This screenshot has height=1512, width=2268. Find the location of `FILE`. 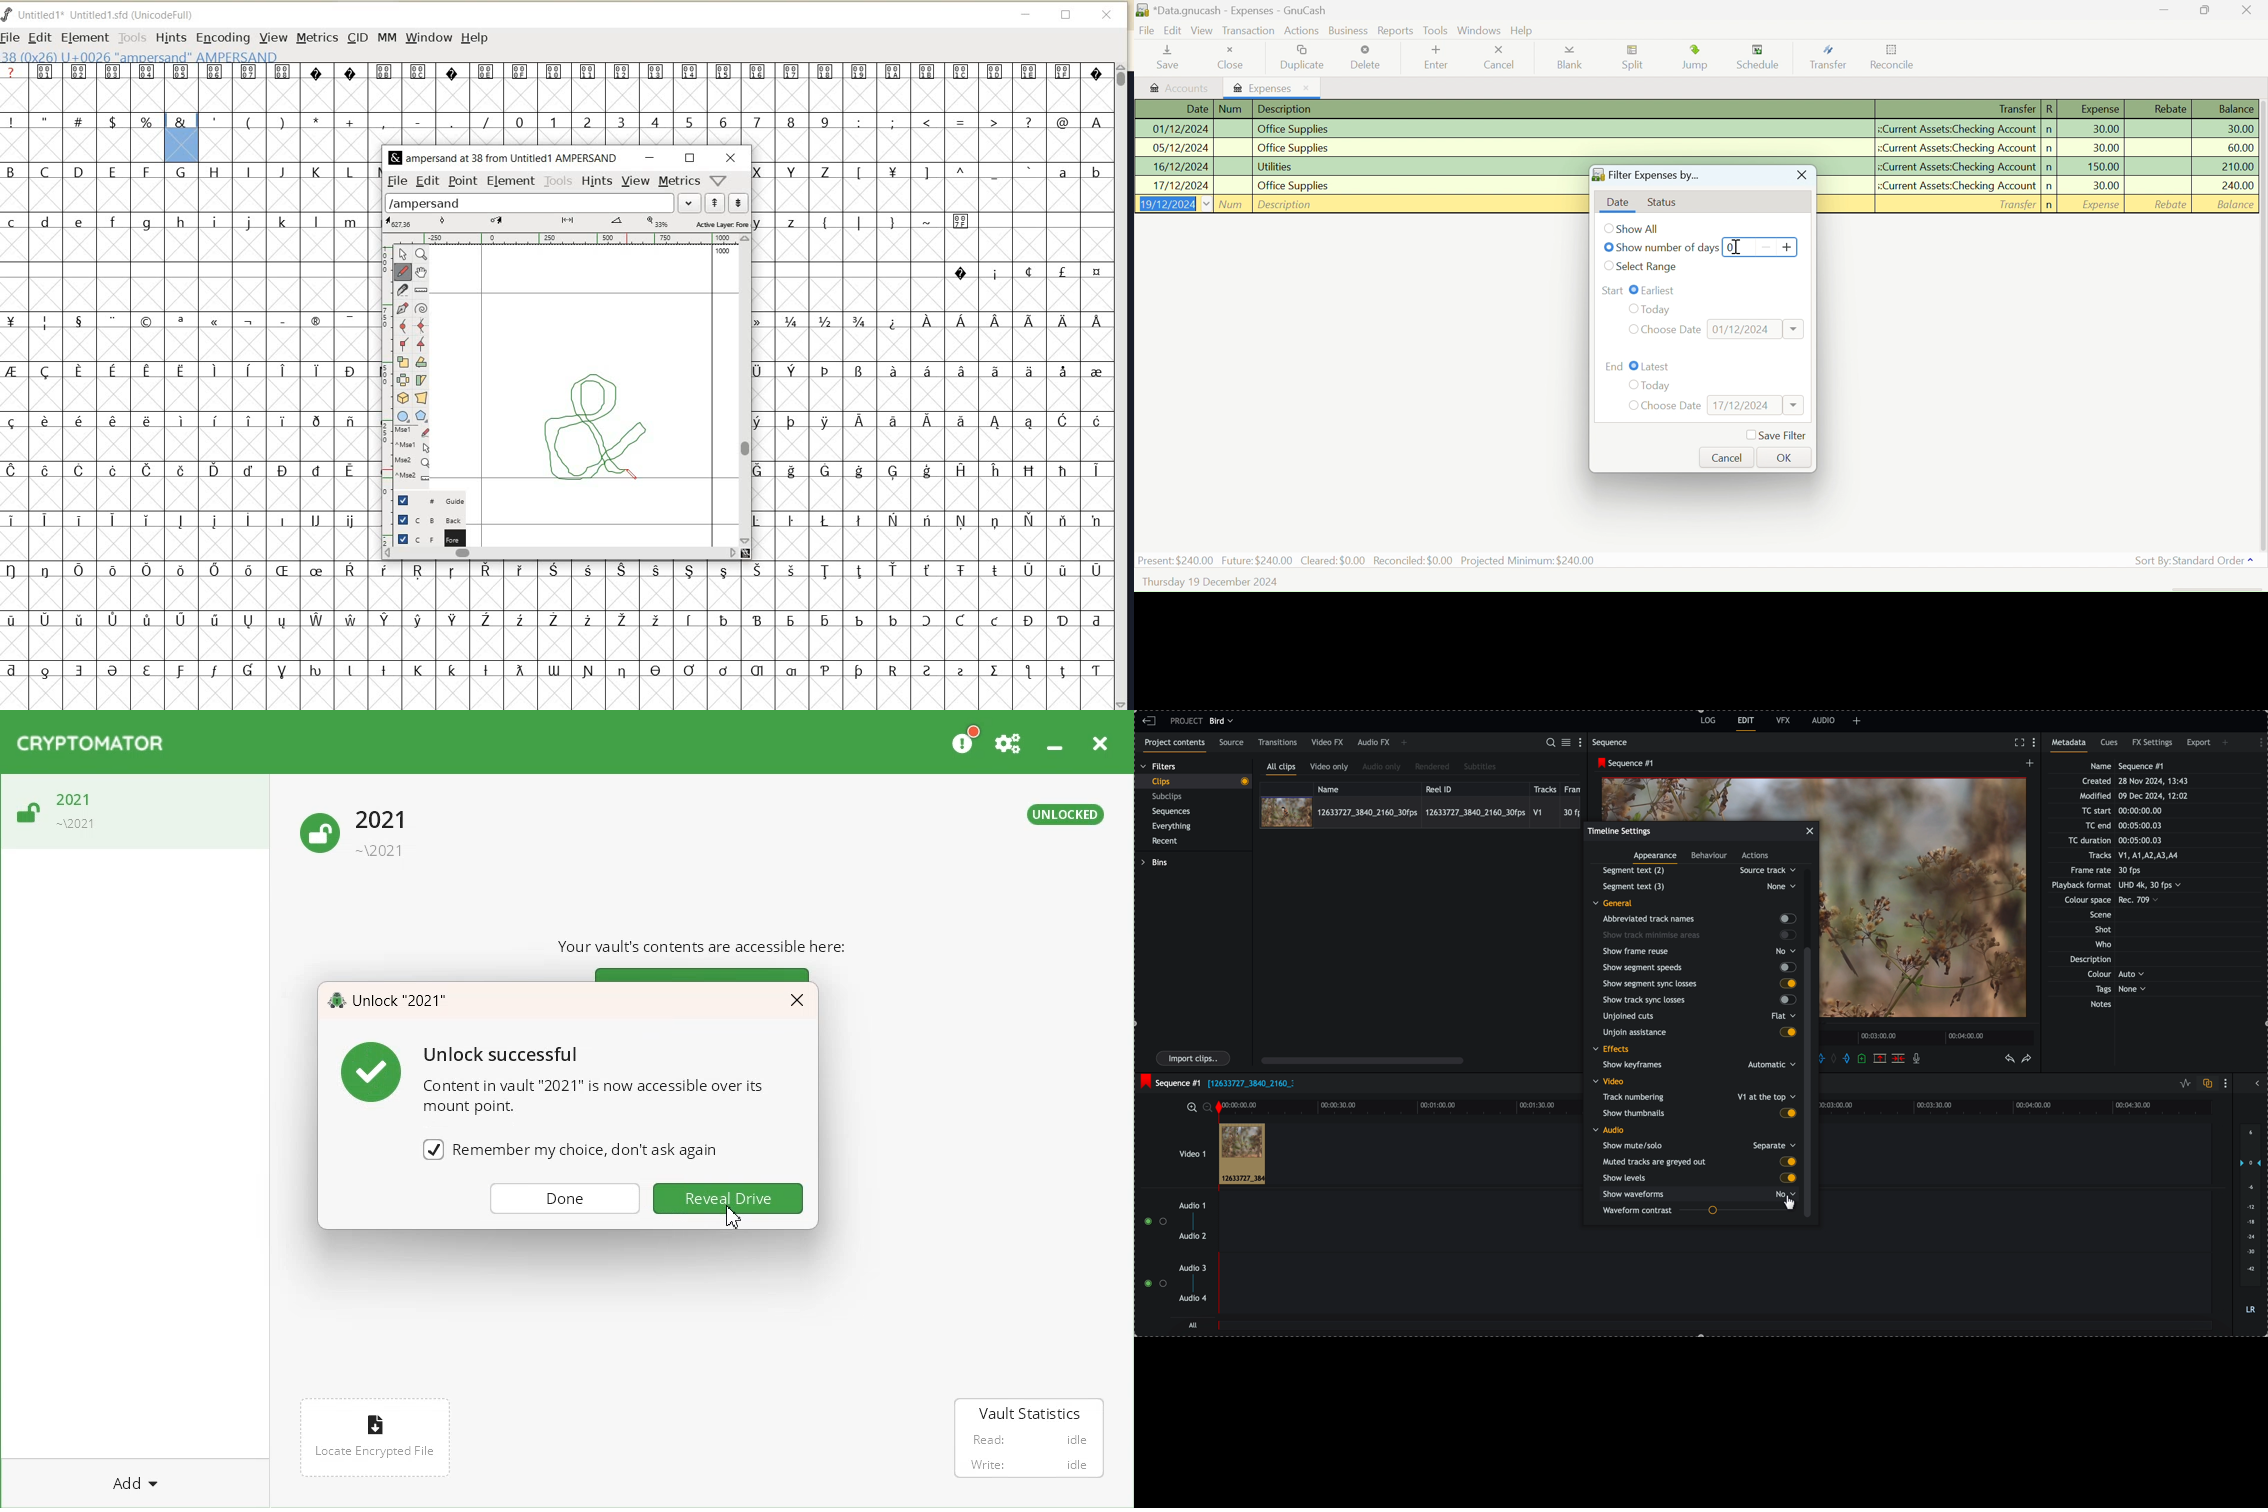

FILE is located at coordinates (11, 38).